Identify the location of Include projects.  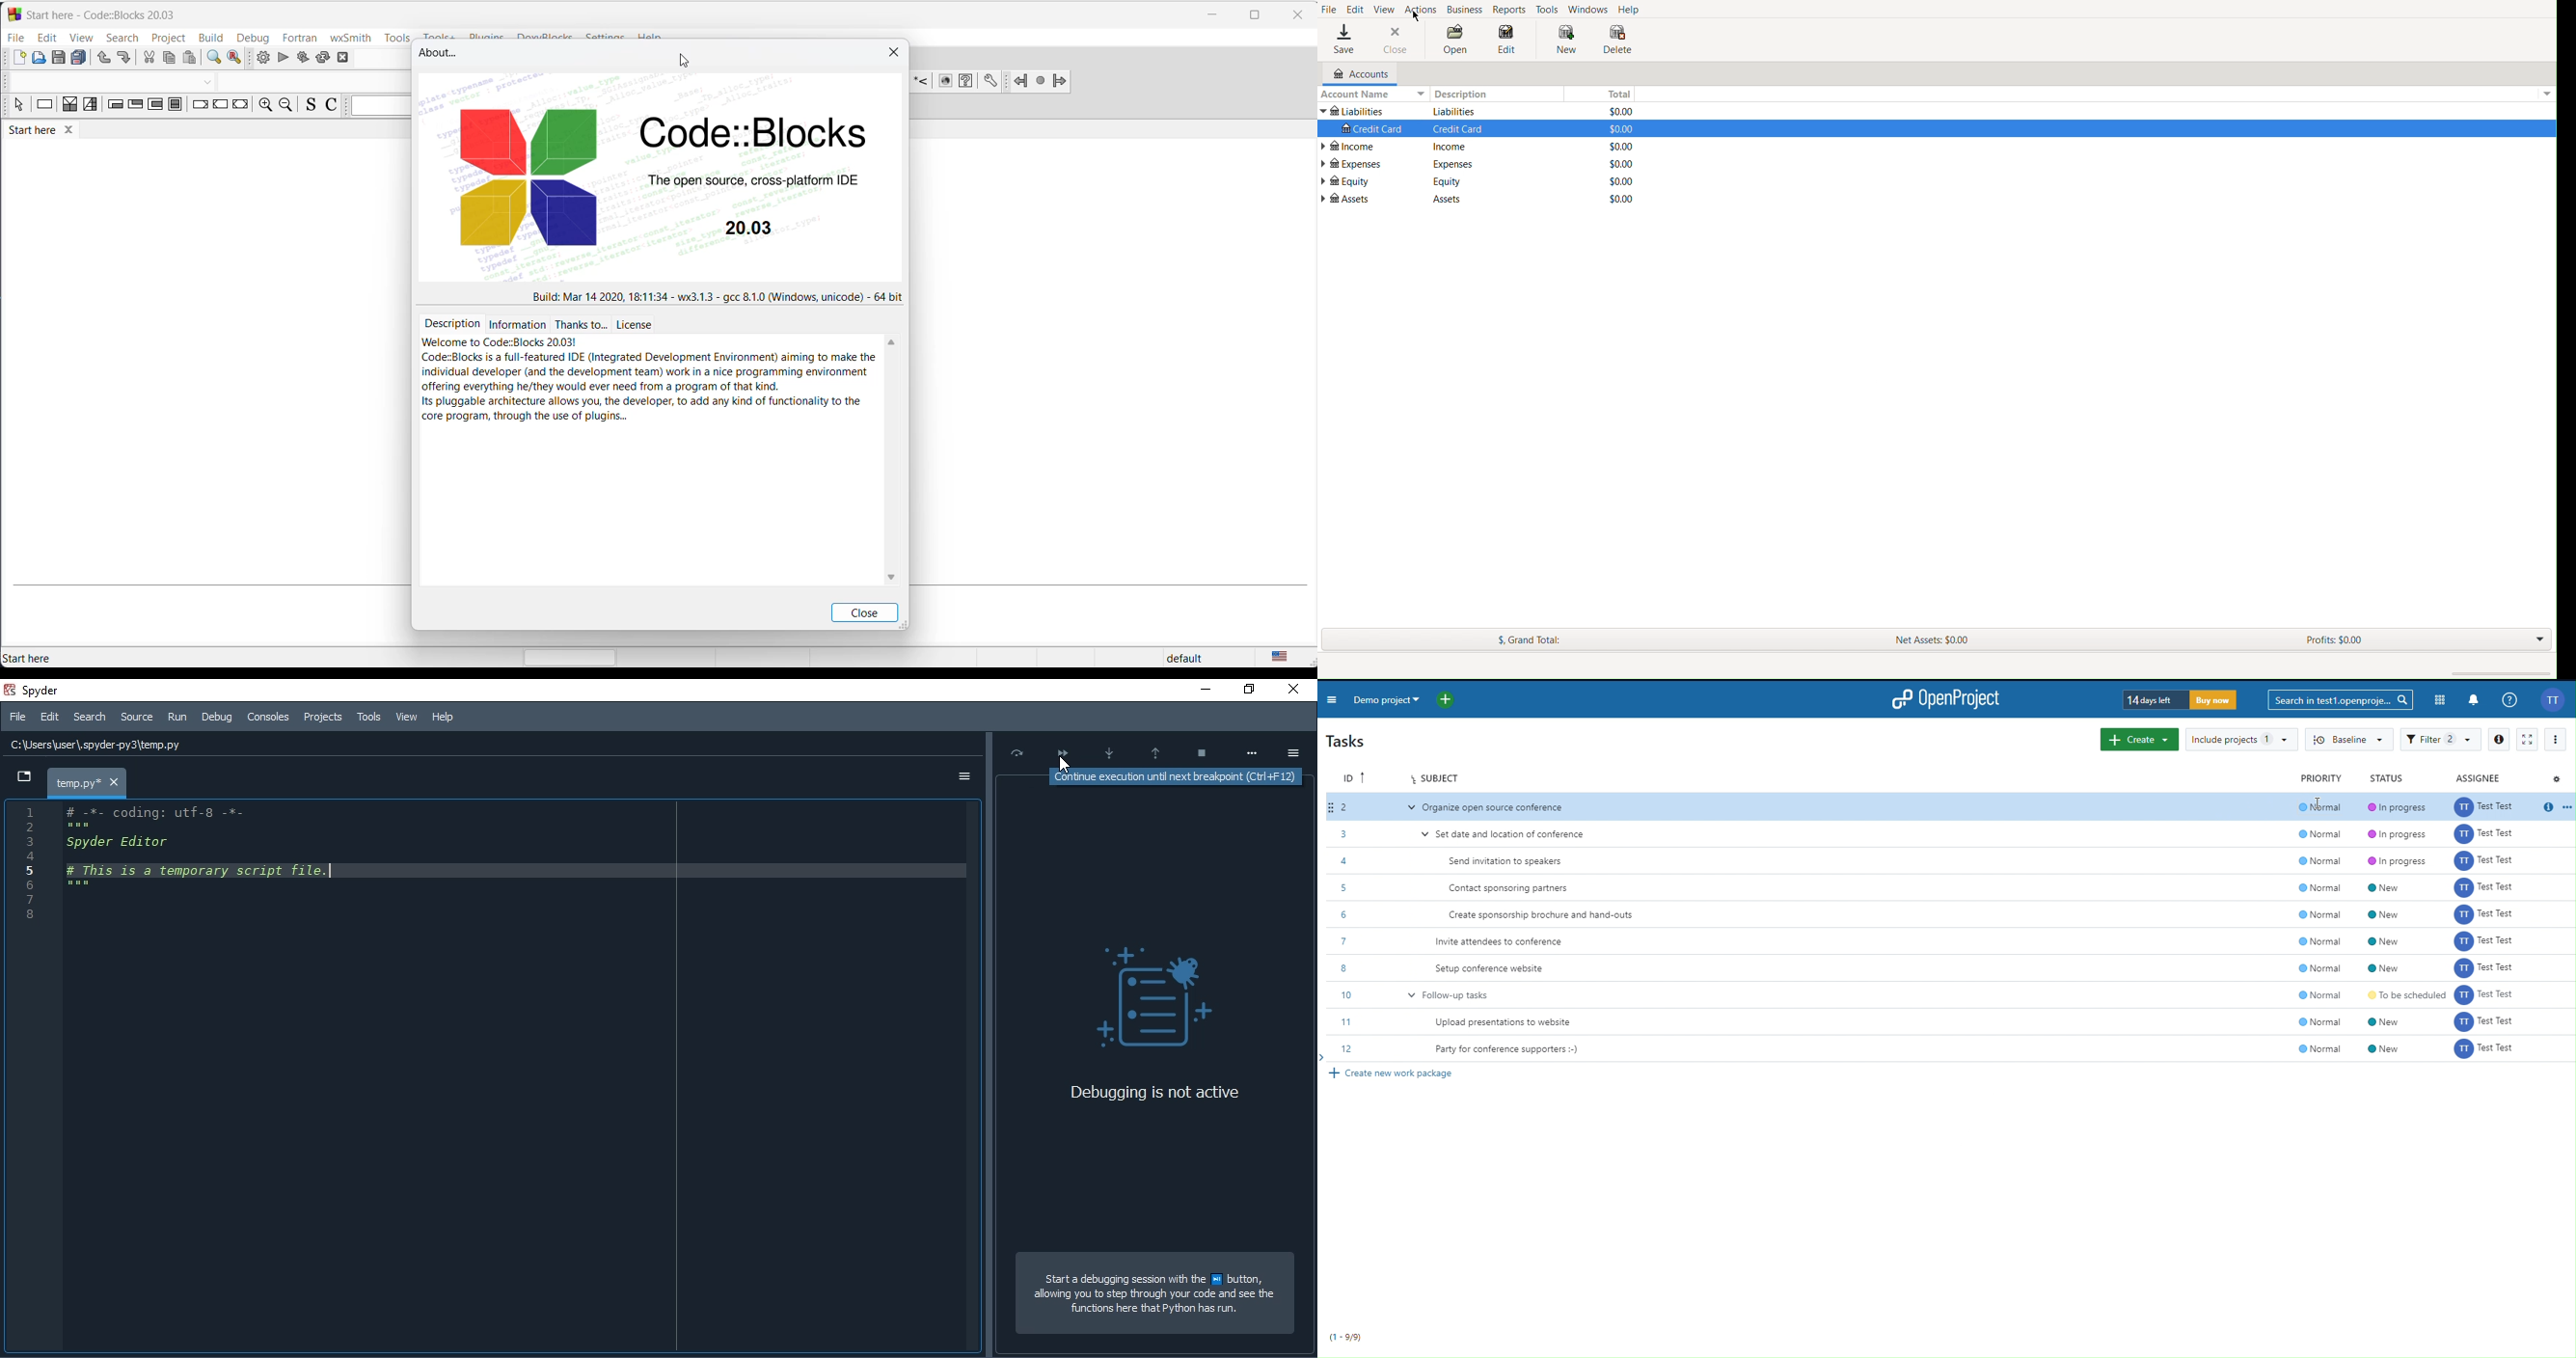
(2241, 739).